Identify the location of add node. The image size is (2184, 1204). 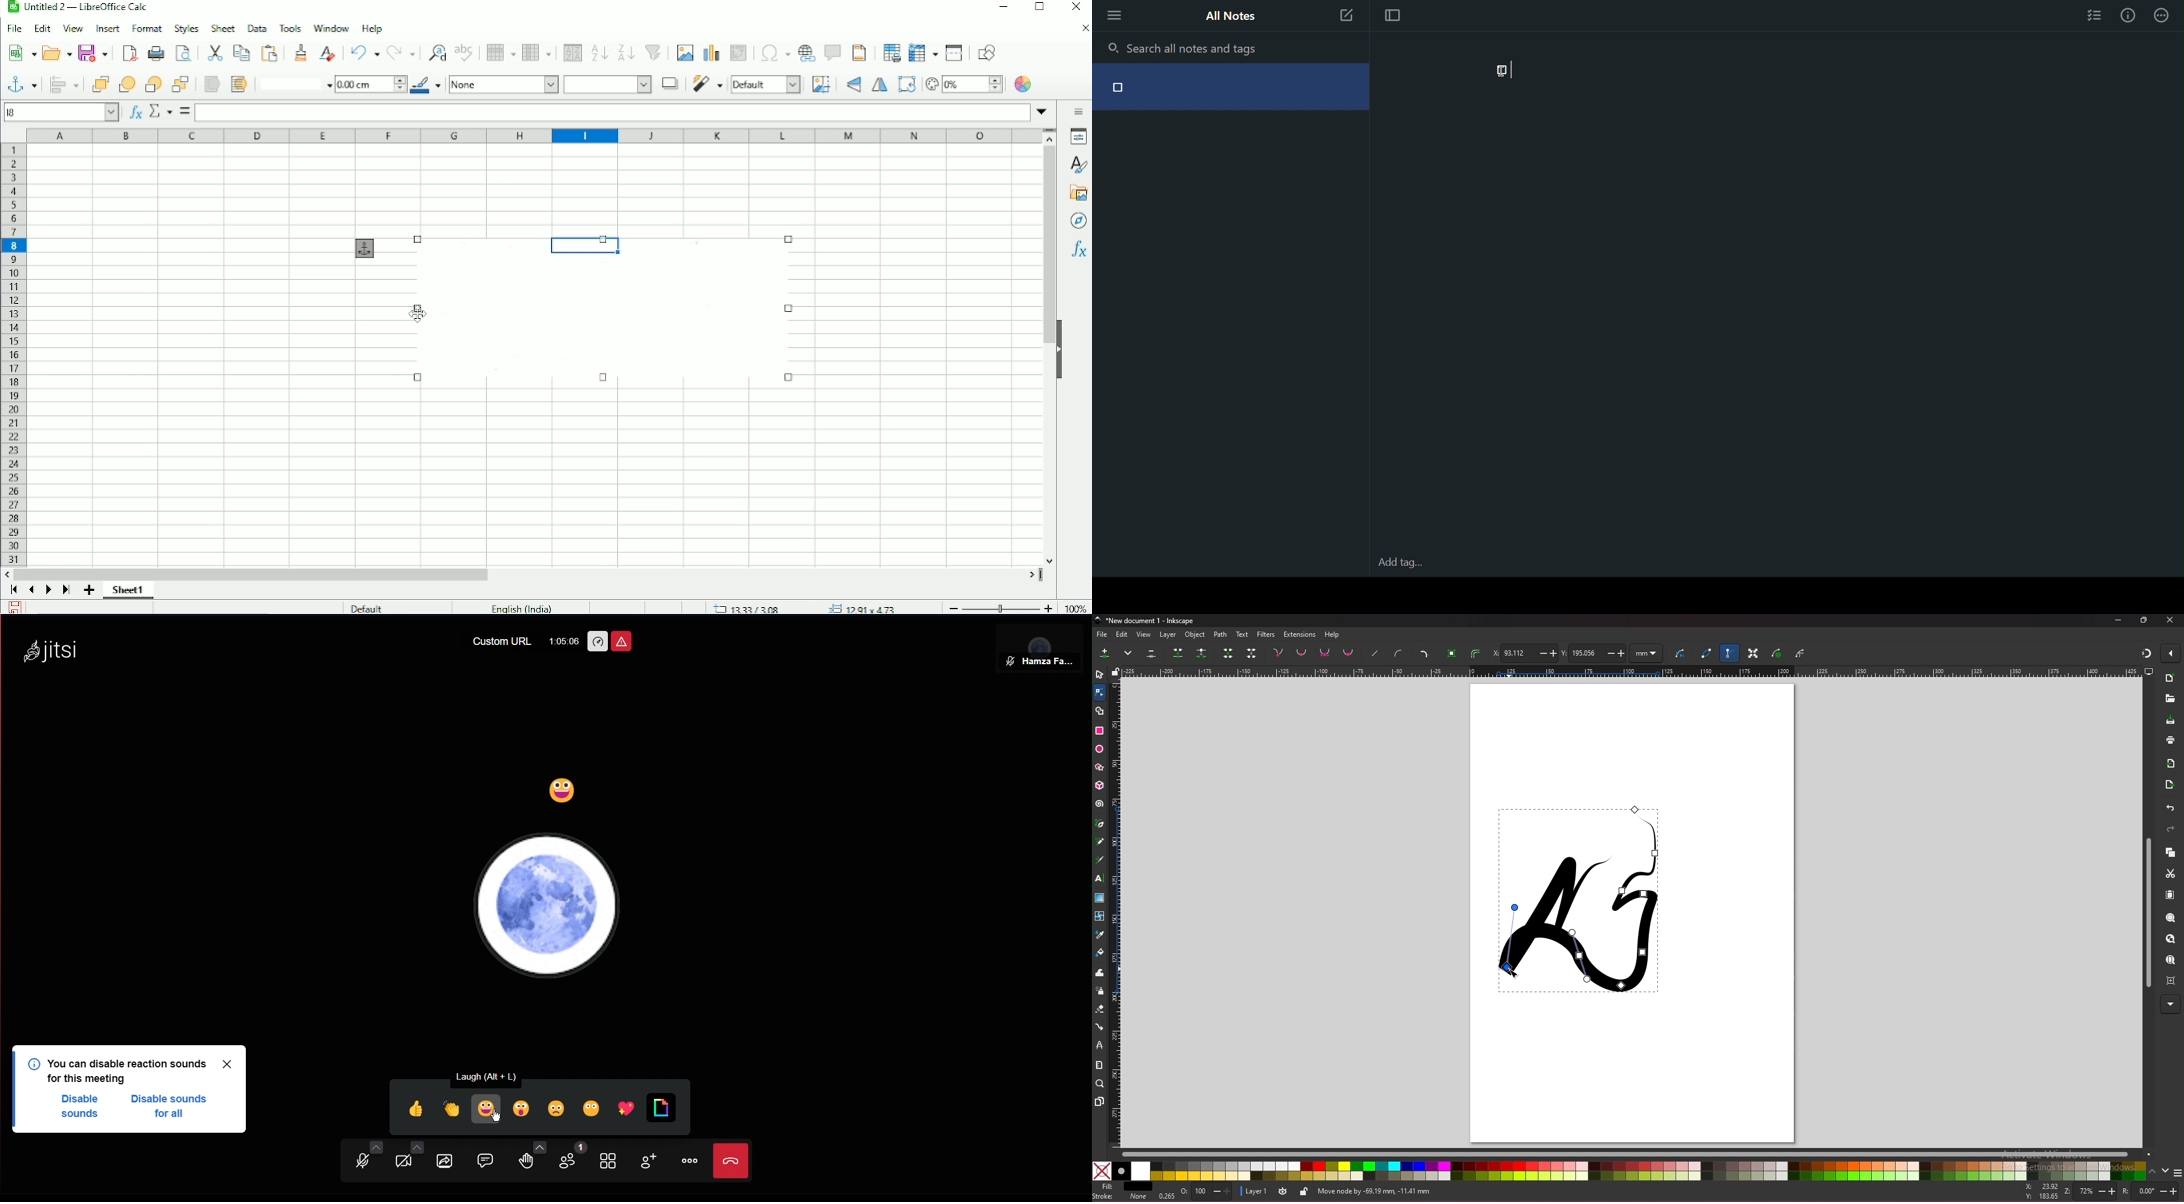
(1107, 652).